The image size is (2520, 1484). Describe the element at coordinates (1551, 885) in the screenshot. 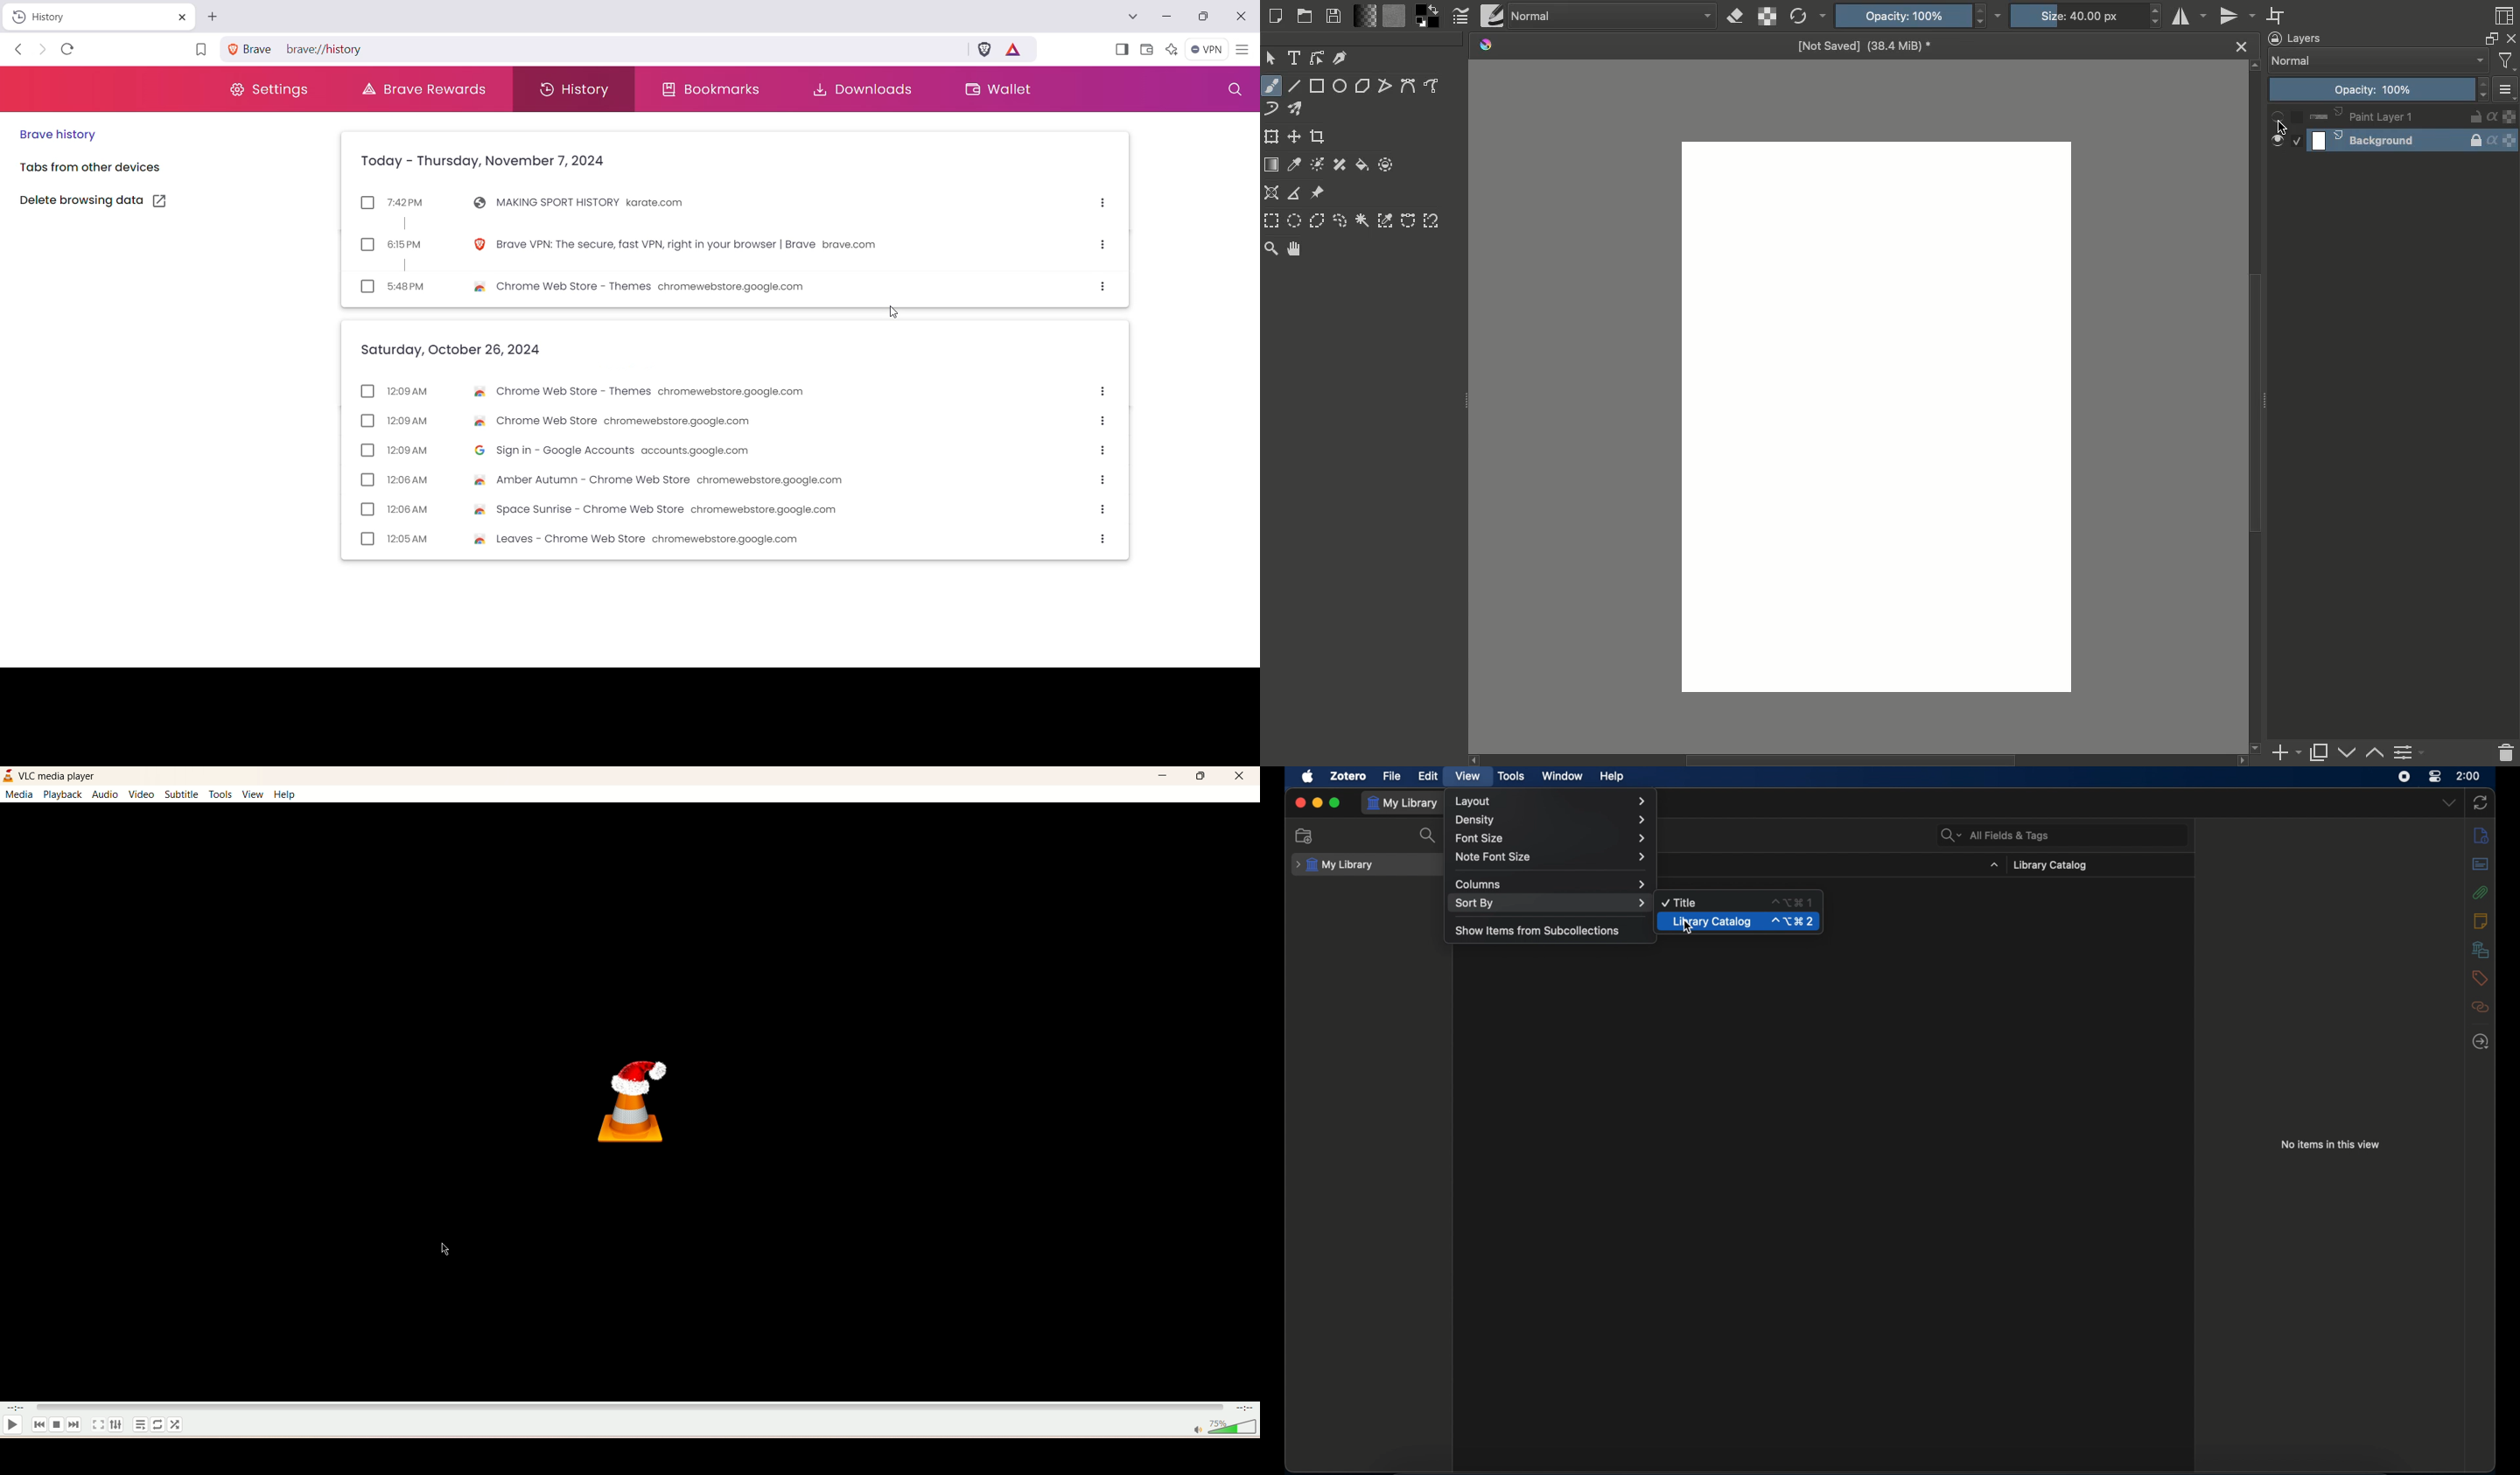

I see `columns` at that location.